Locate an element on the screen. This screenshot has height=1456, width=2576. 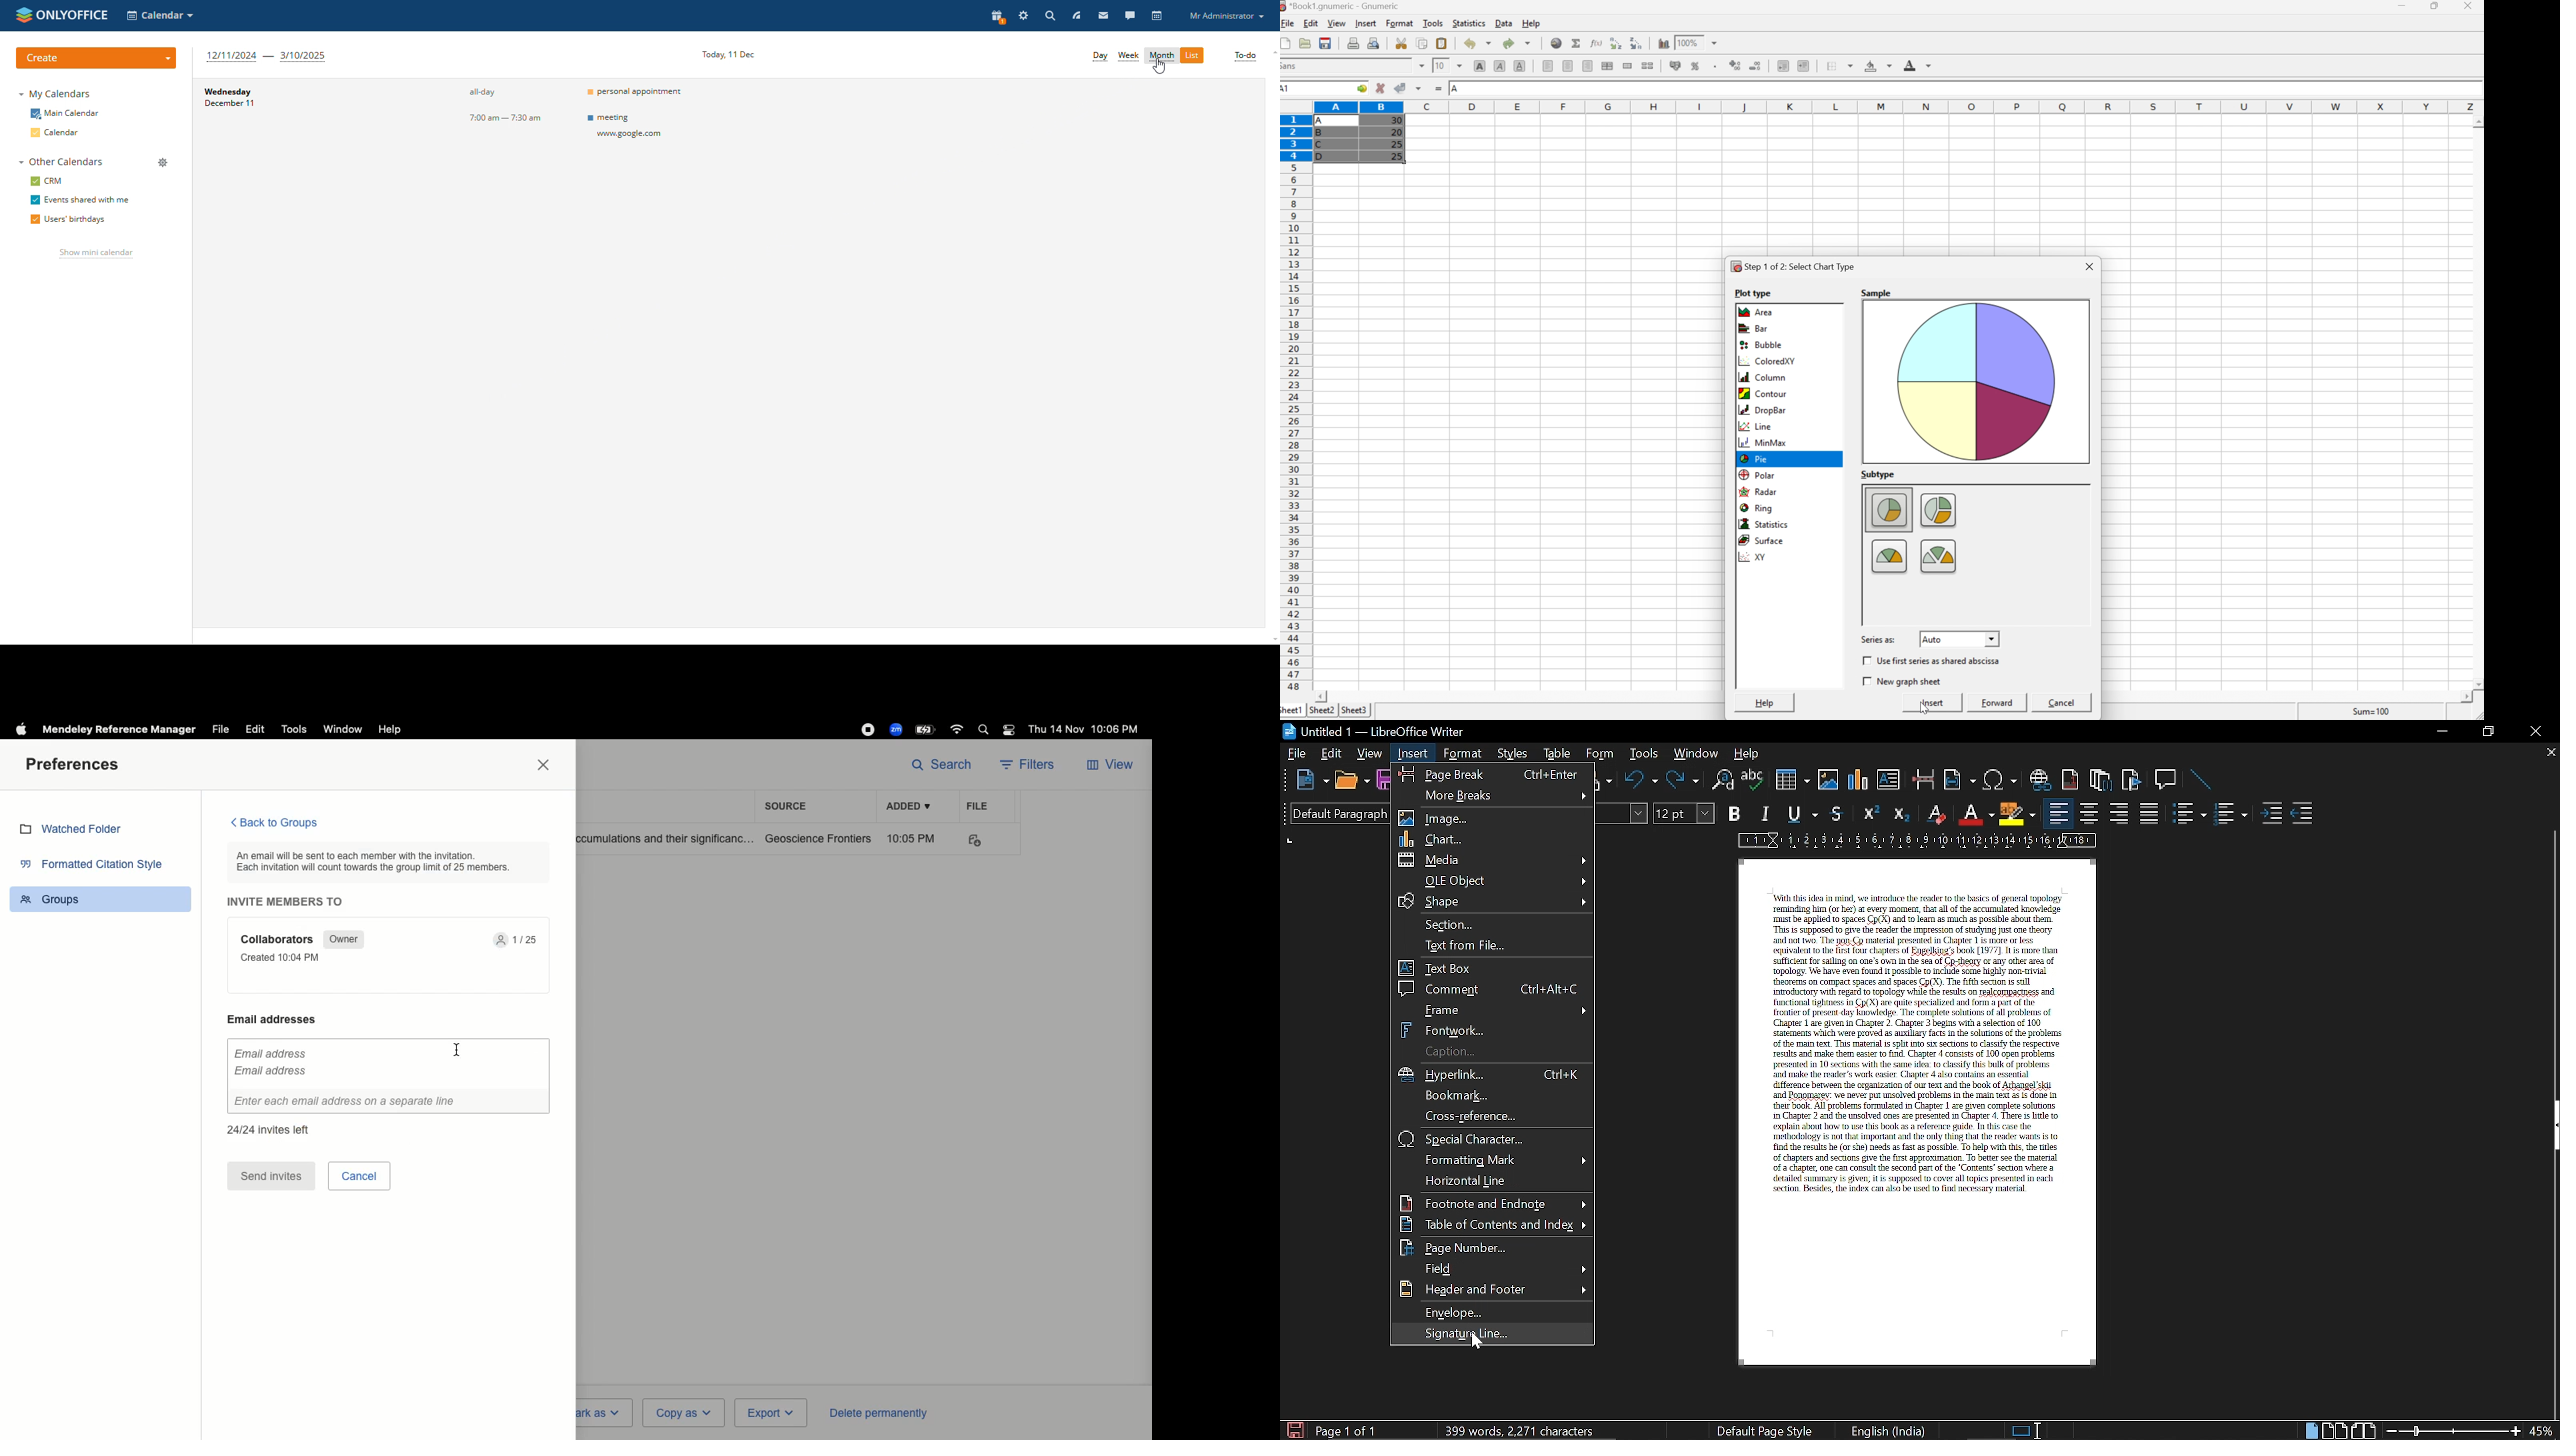
Export is located at coordinates (769, 1414).